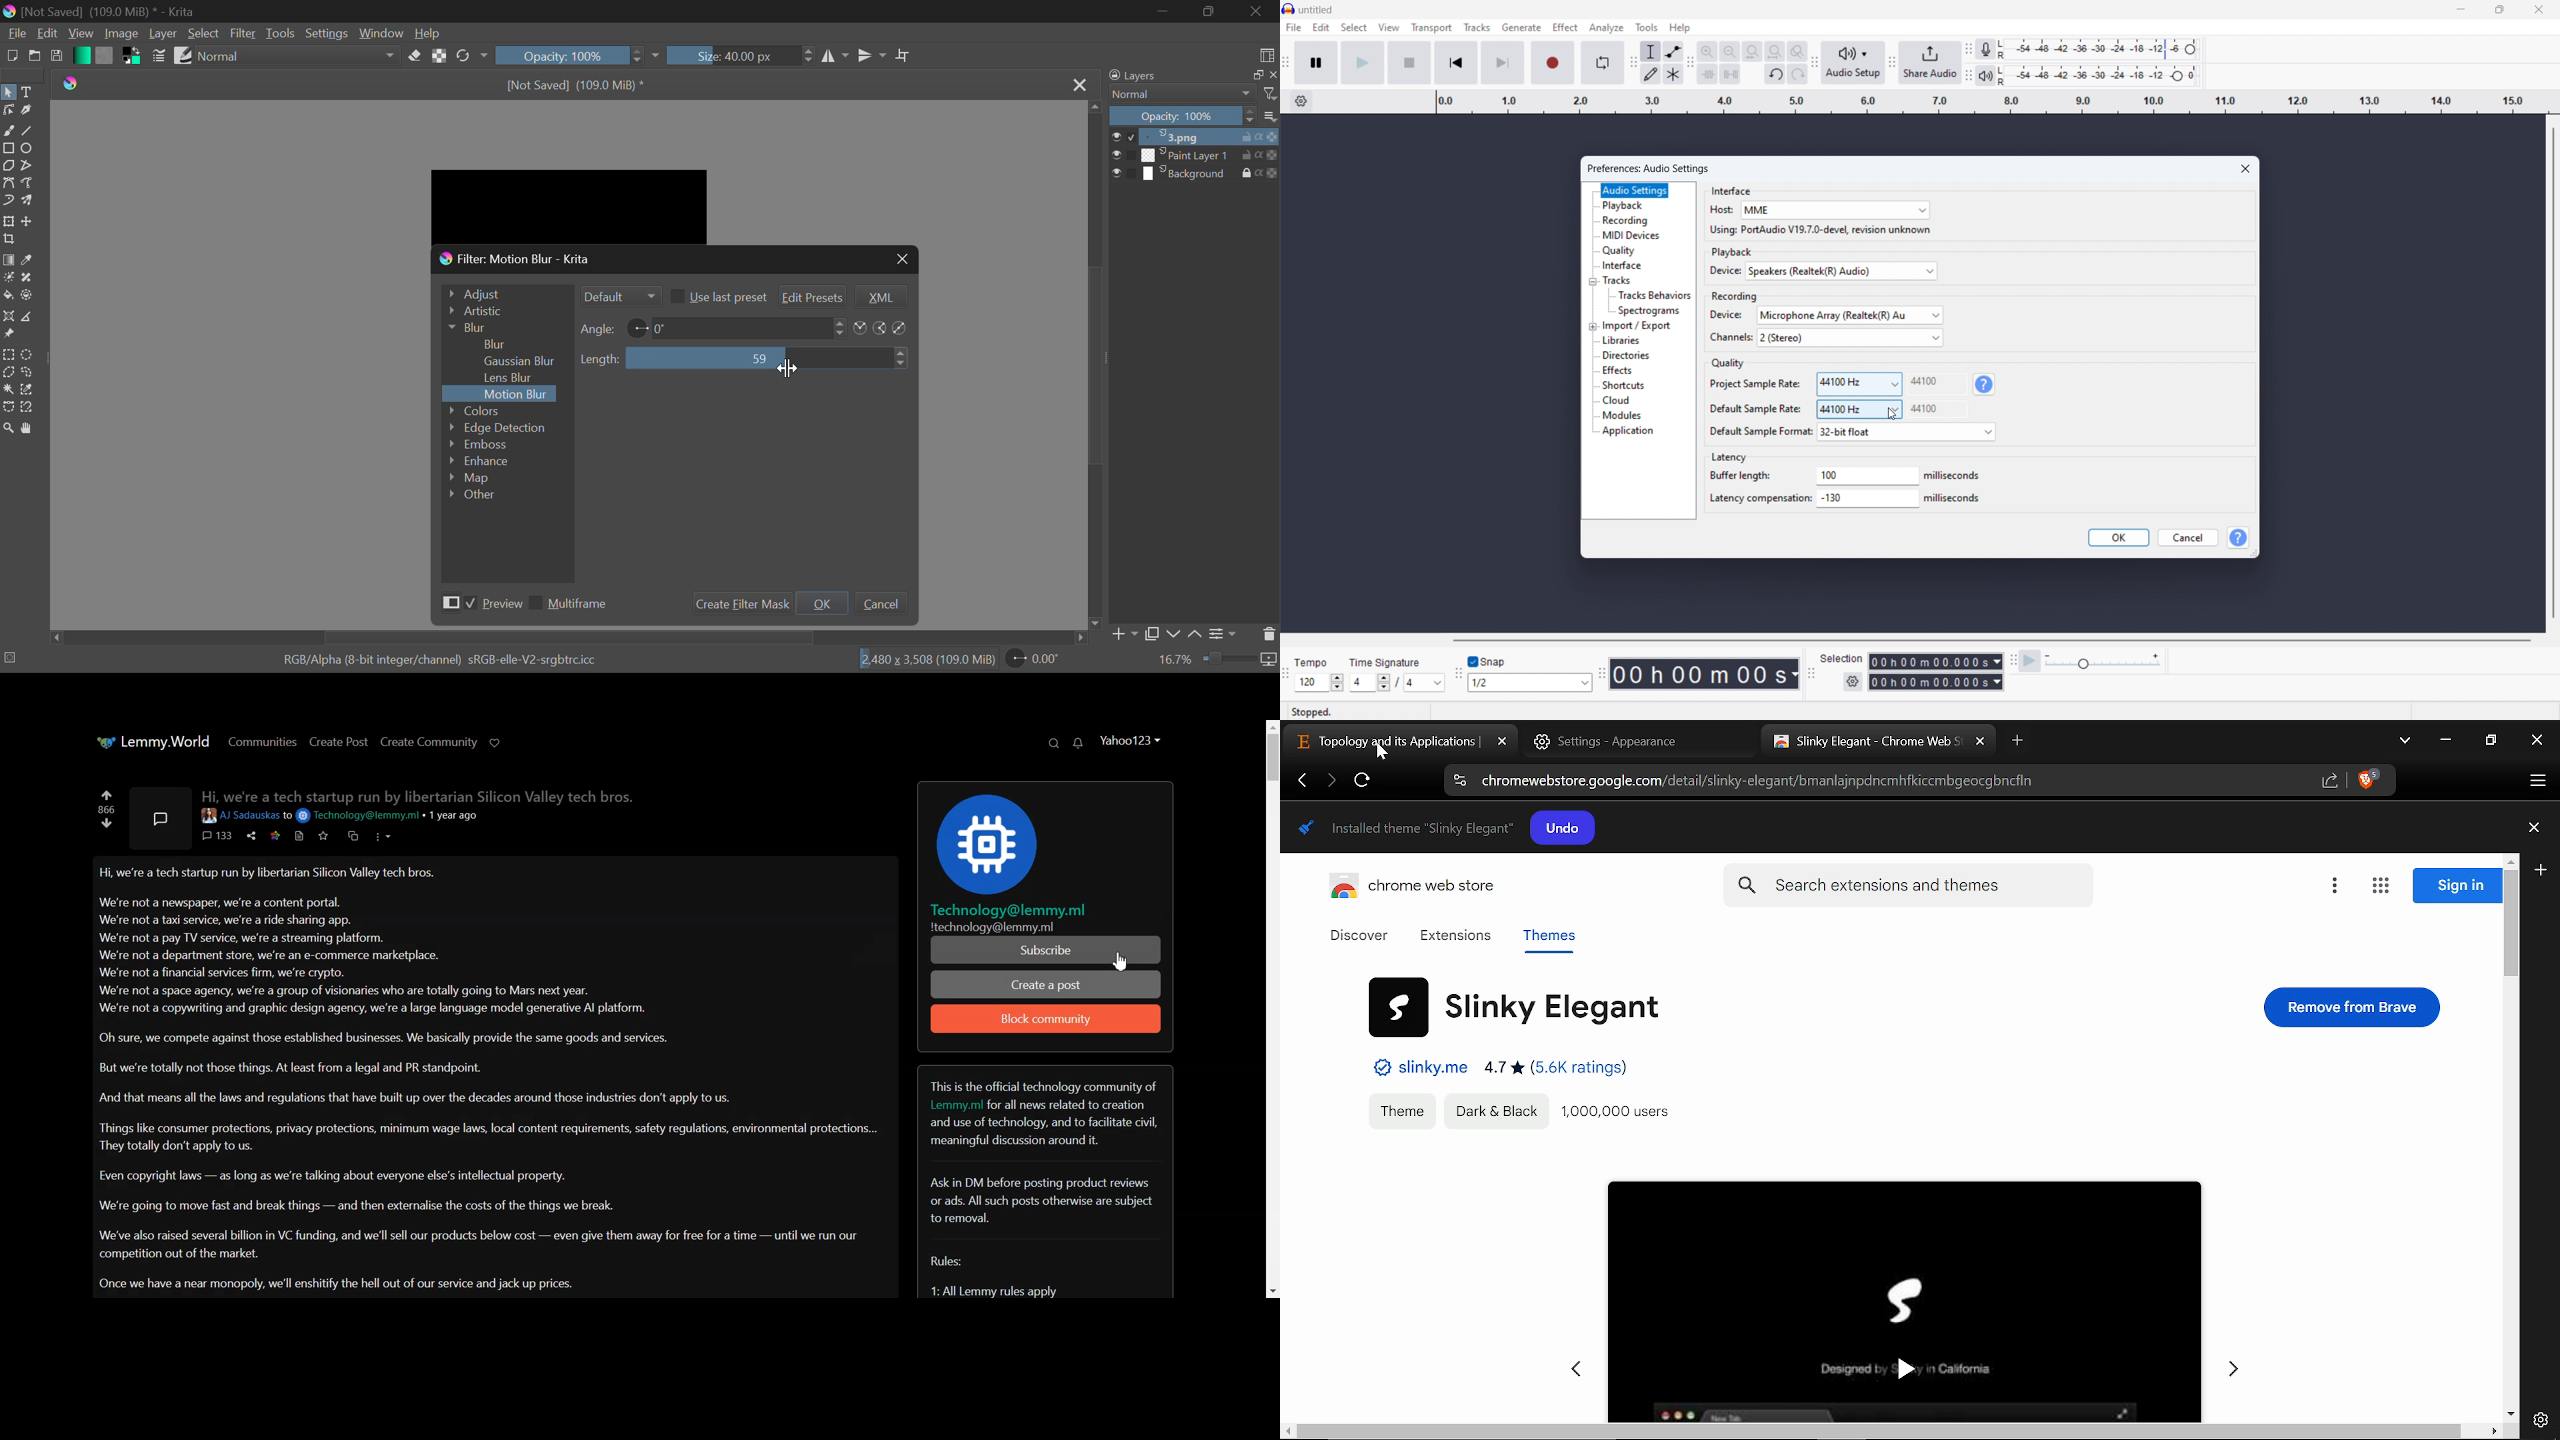 The image size is (2576, 1456). What do you see at coordinates (639, 56) in the screenshot?
I see `increase or decrease opacity` at bounding box center [639, 56].